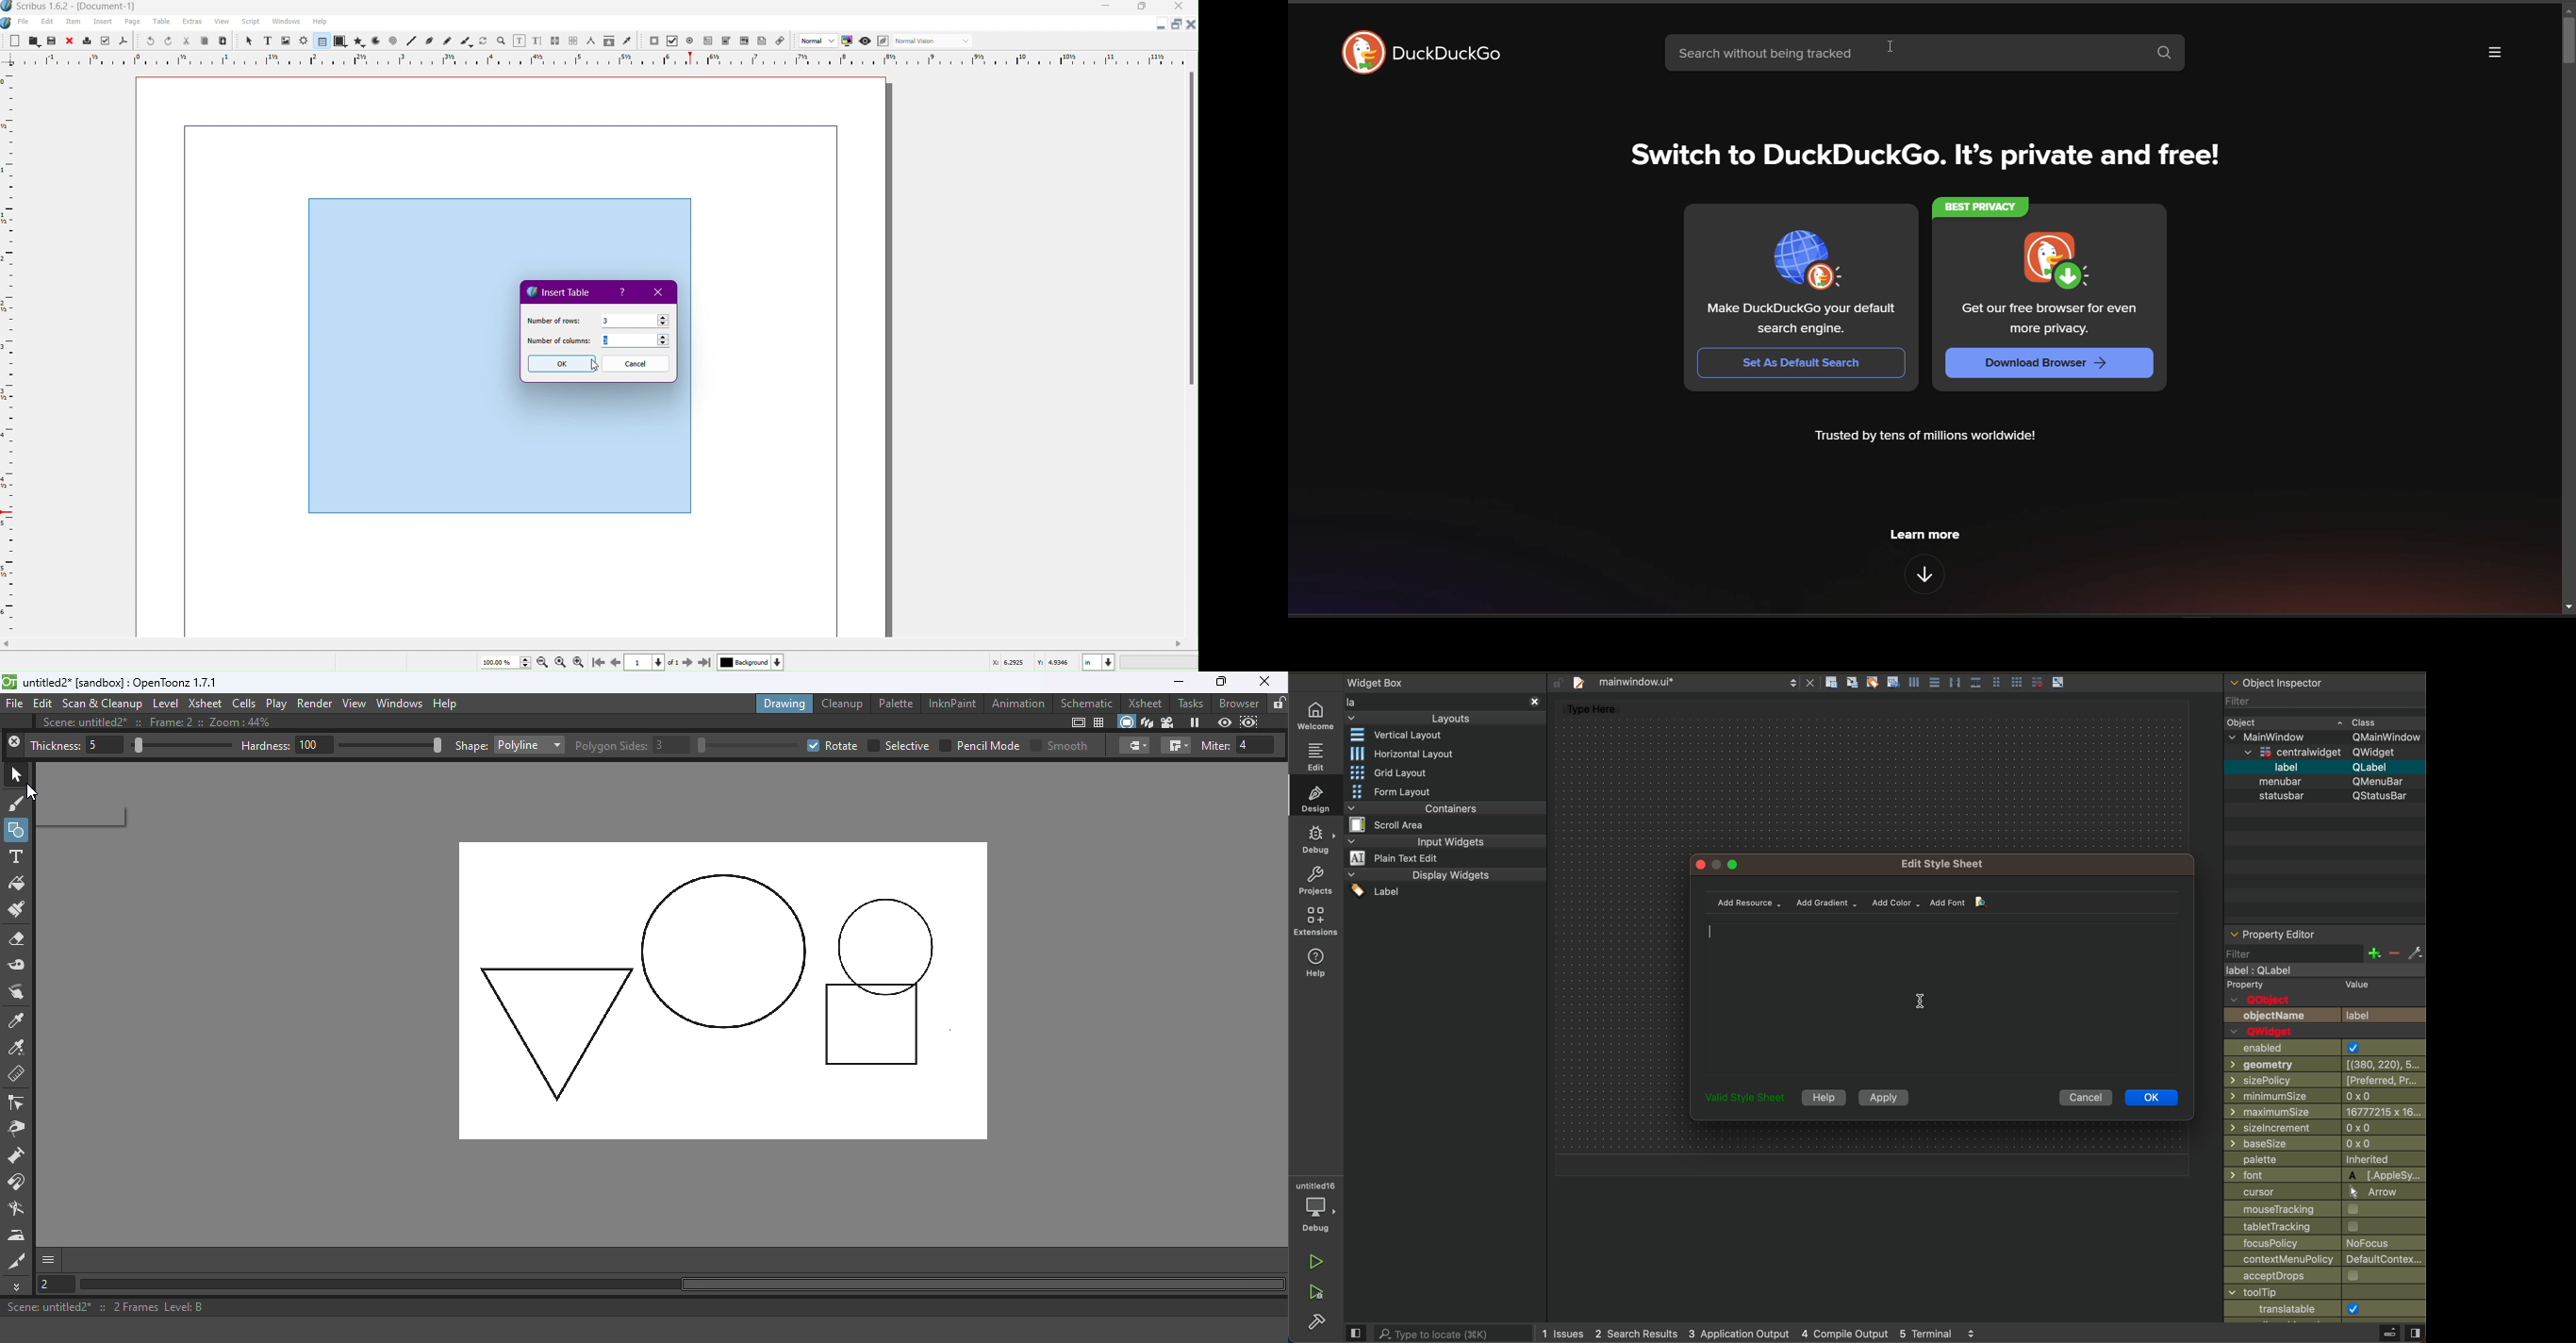 This screenshot has width=2576, height=1344. What do you see at coordinates (251, 22) in the screenshot?
I see `Script` at bounding box center [251, 22].